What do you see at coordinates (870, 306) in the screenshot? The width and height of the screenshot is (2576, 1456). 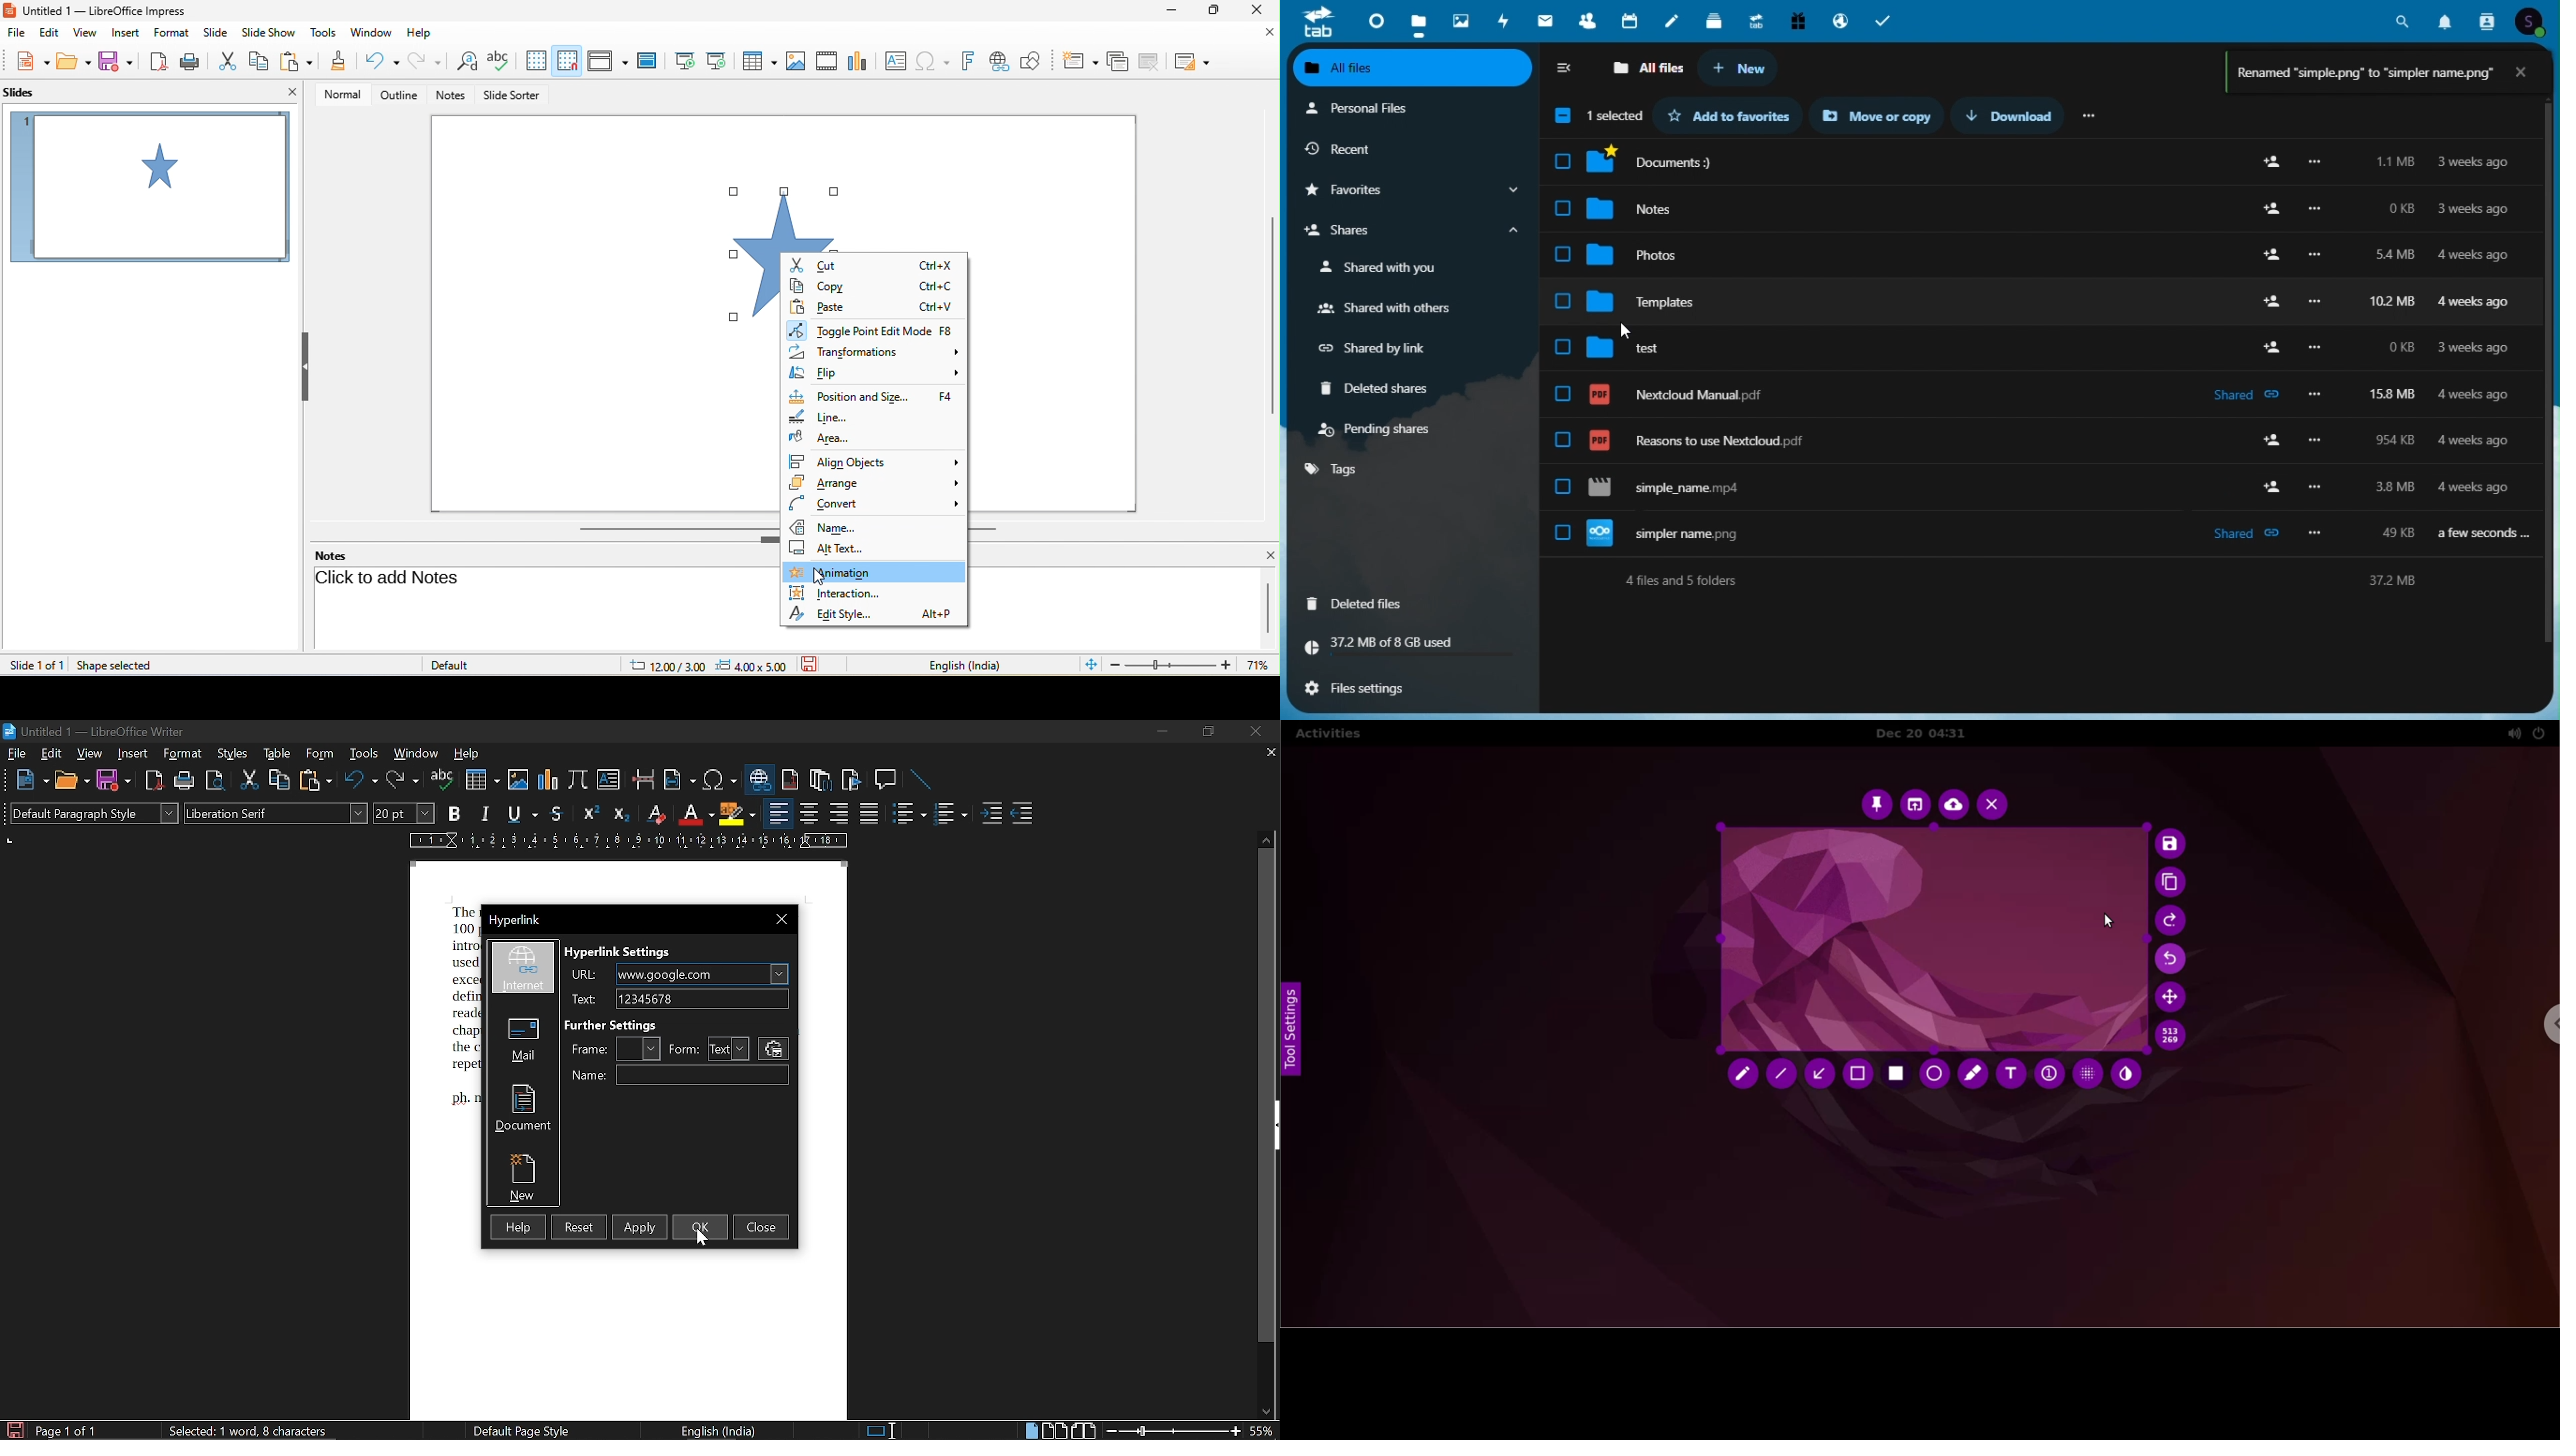 I see `paste` at bounding box center [870, 306].